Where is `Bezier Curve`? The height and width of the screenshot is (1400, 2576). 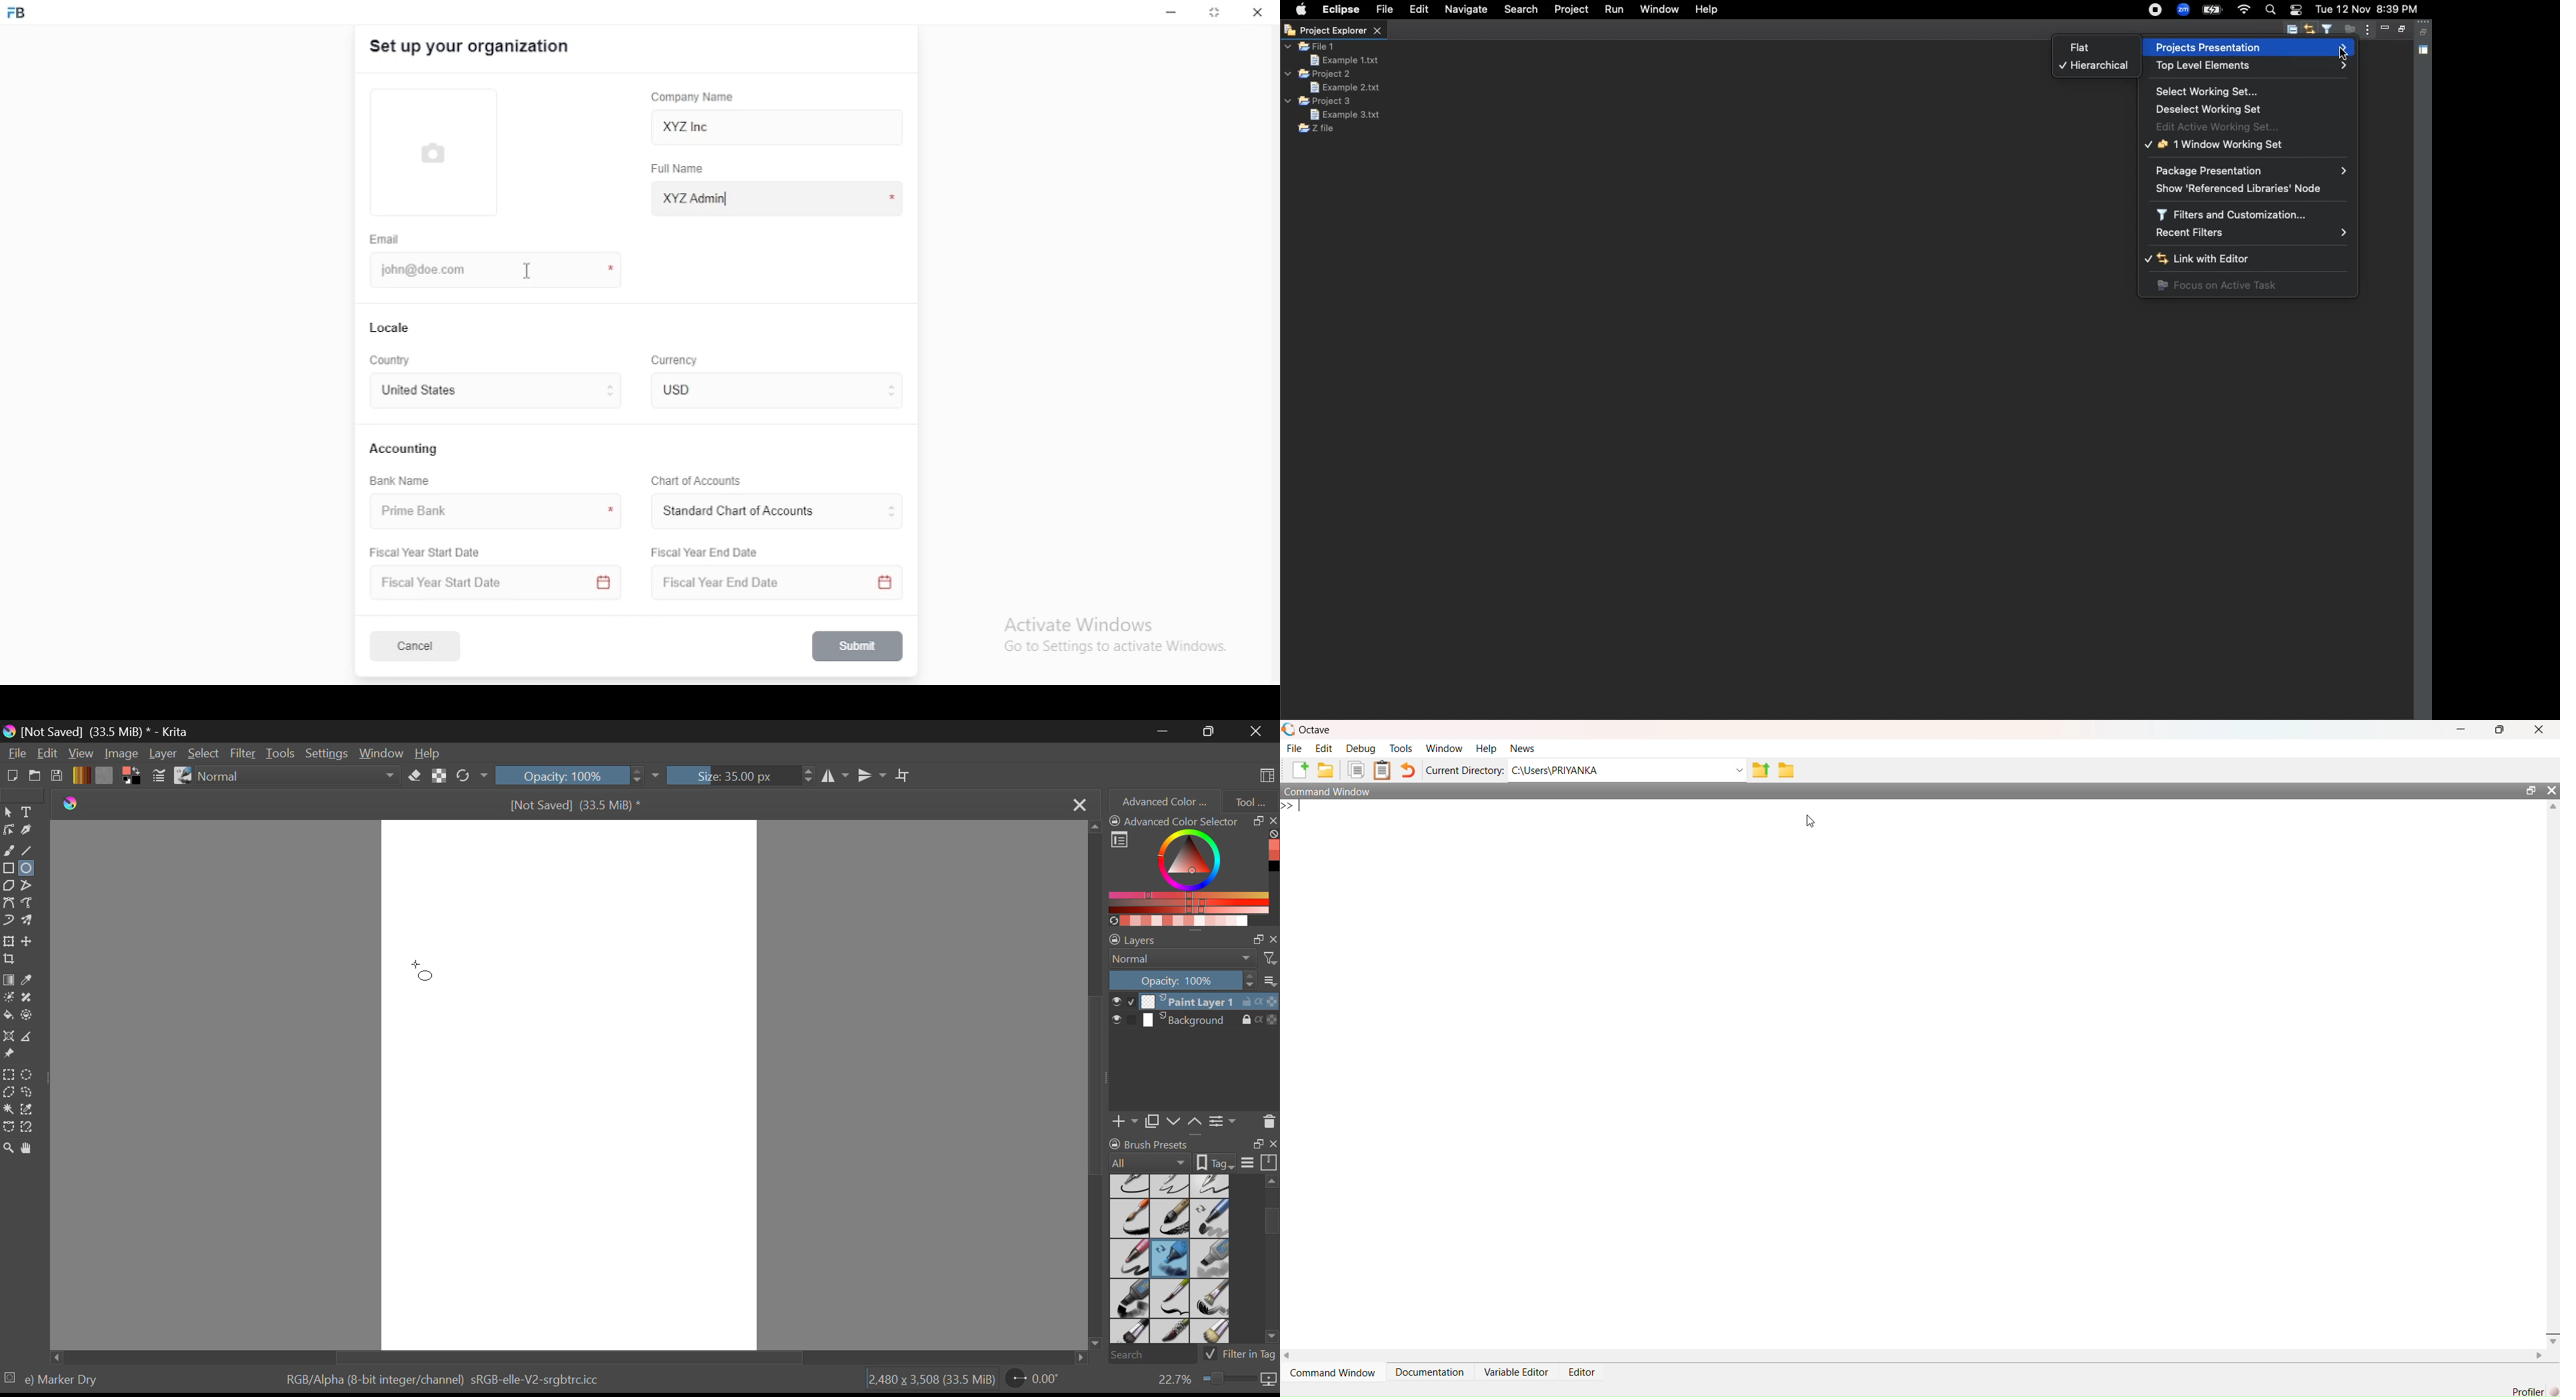
Bezier Curve is located at coordinates (11, 905).